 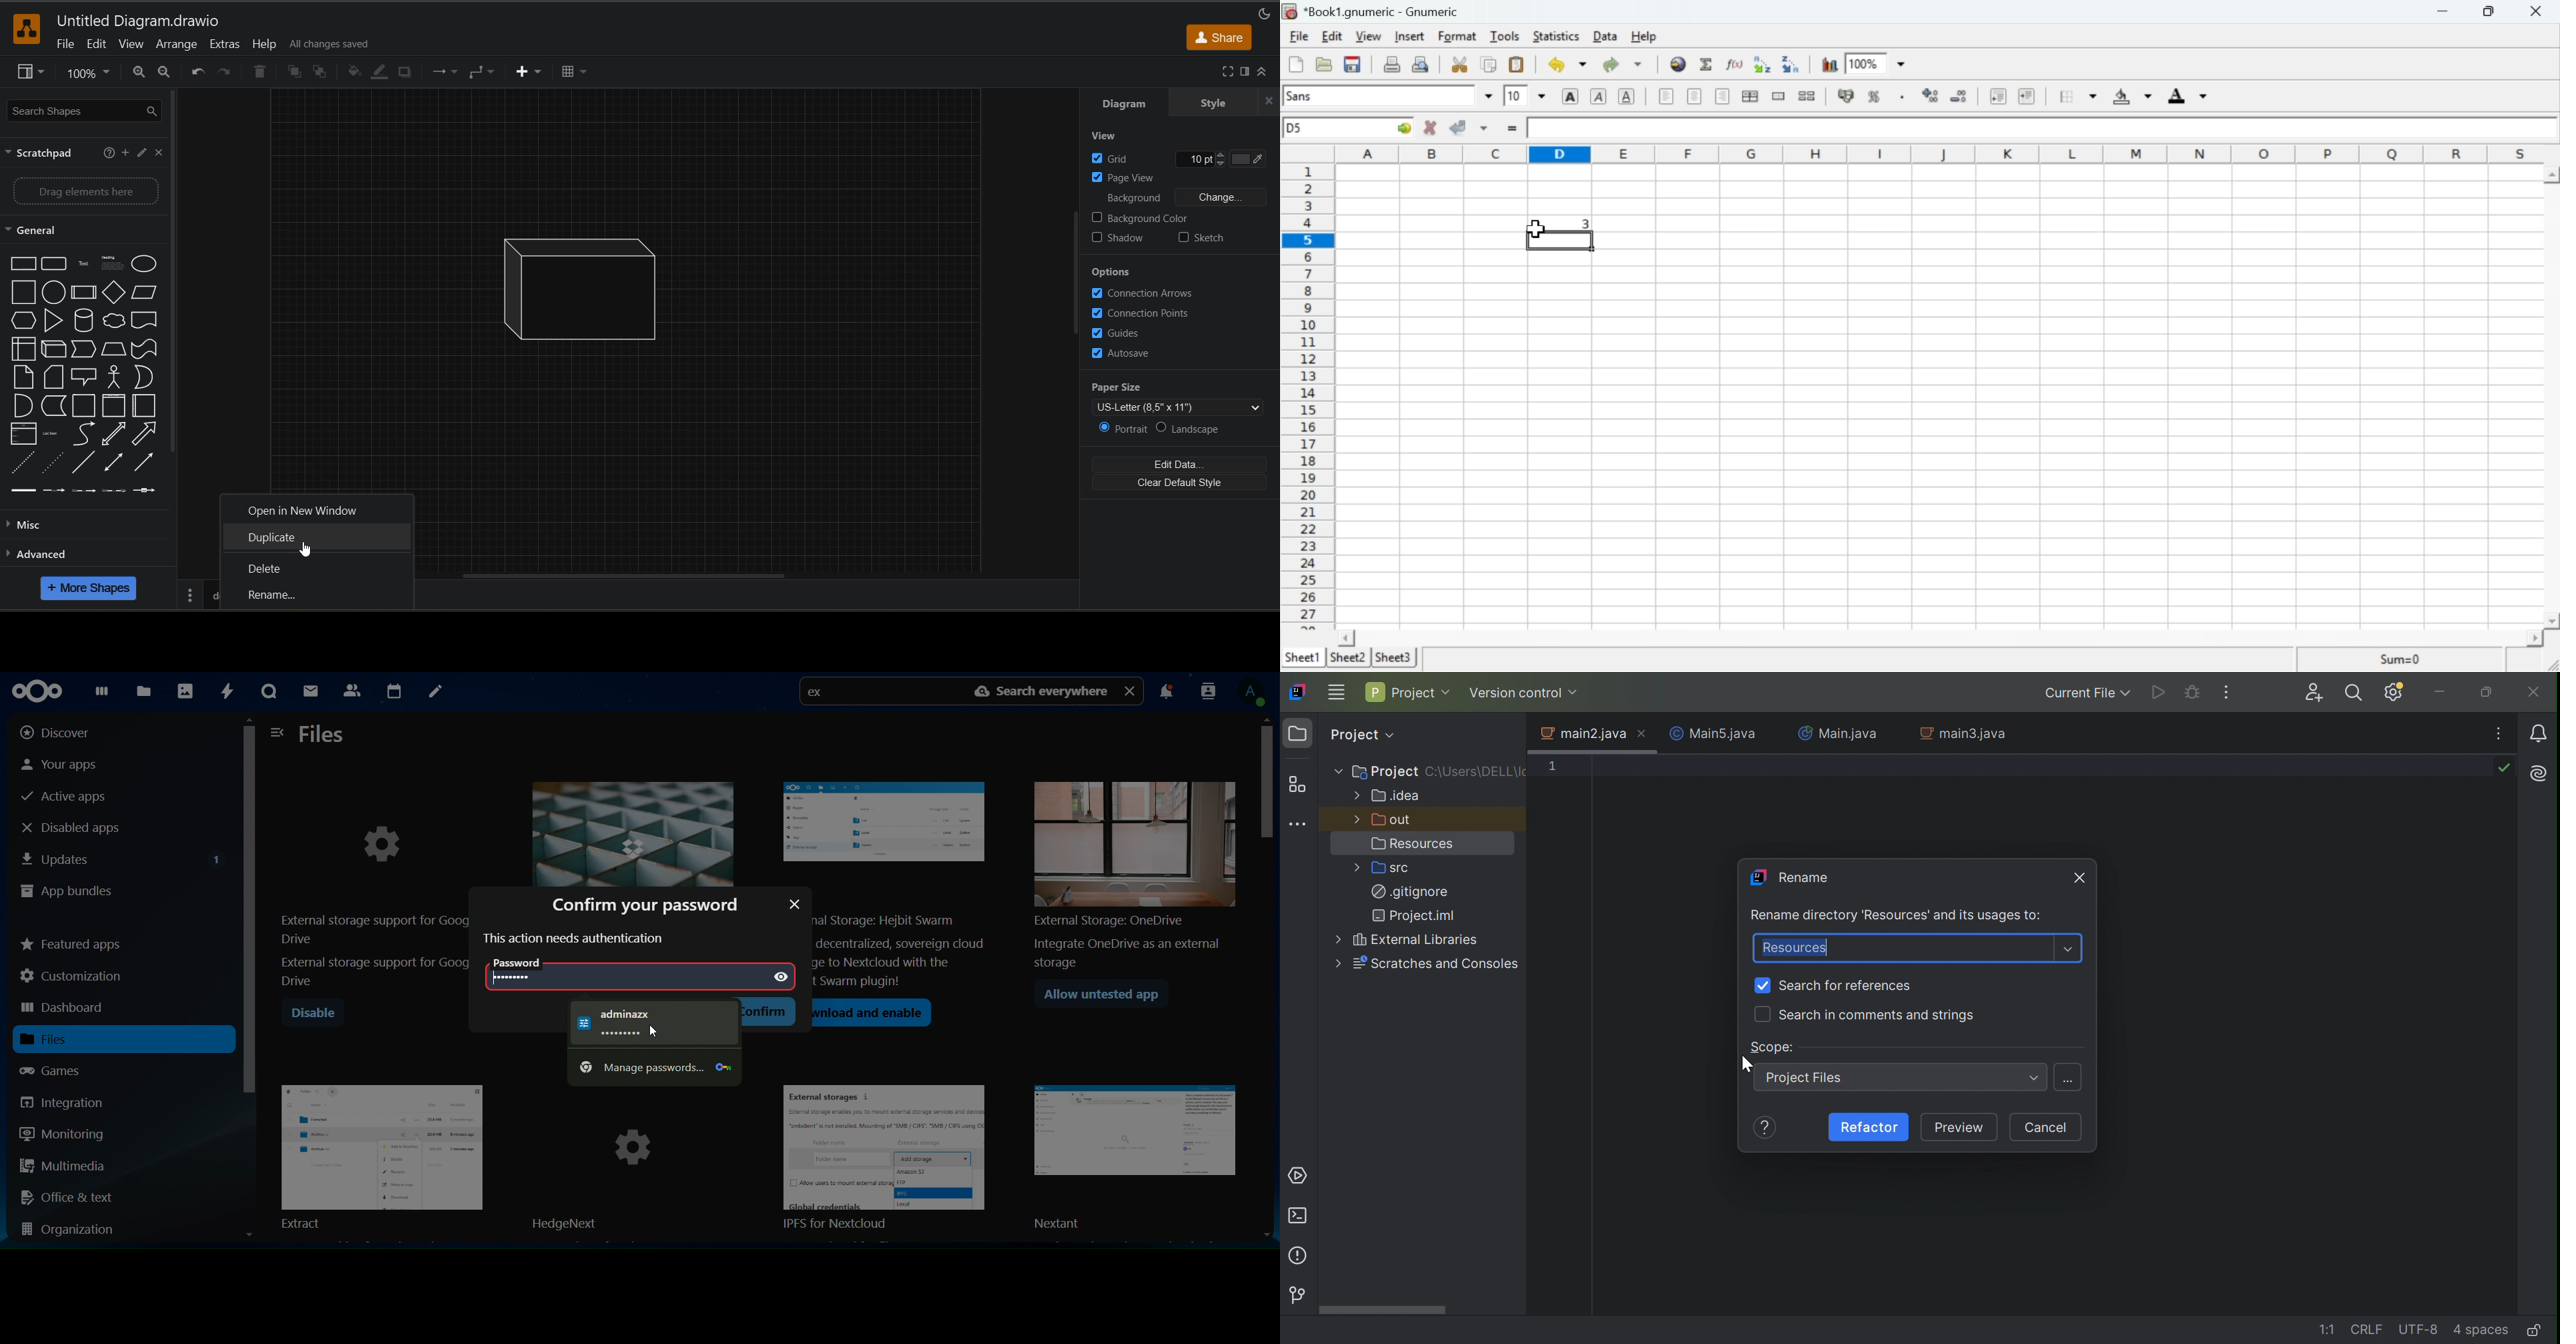 I want to click on Sort descending, so click(x=1793, y=65).